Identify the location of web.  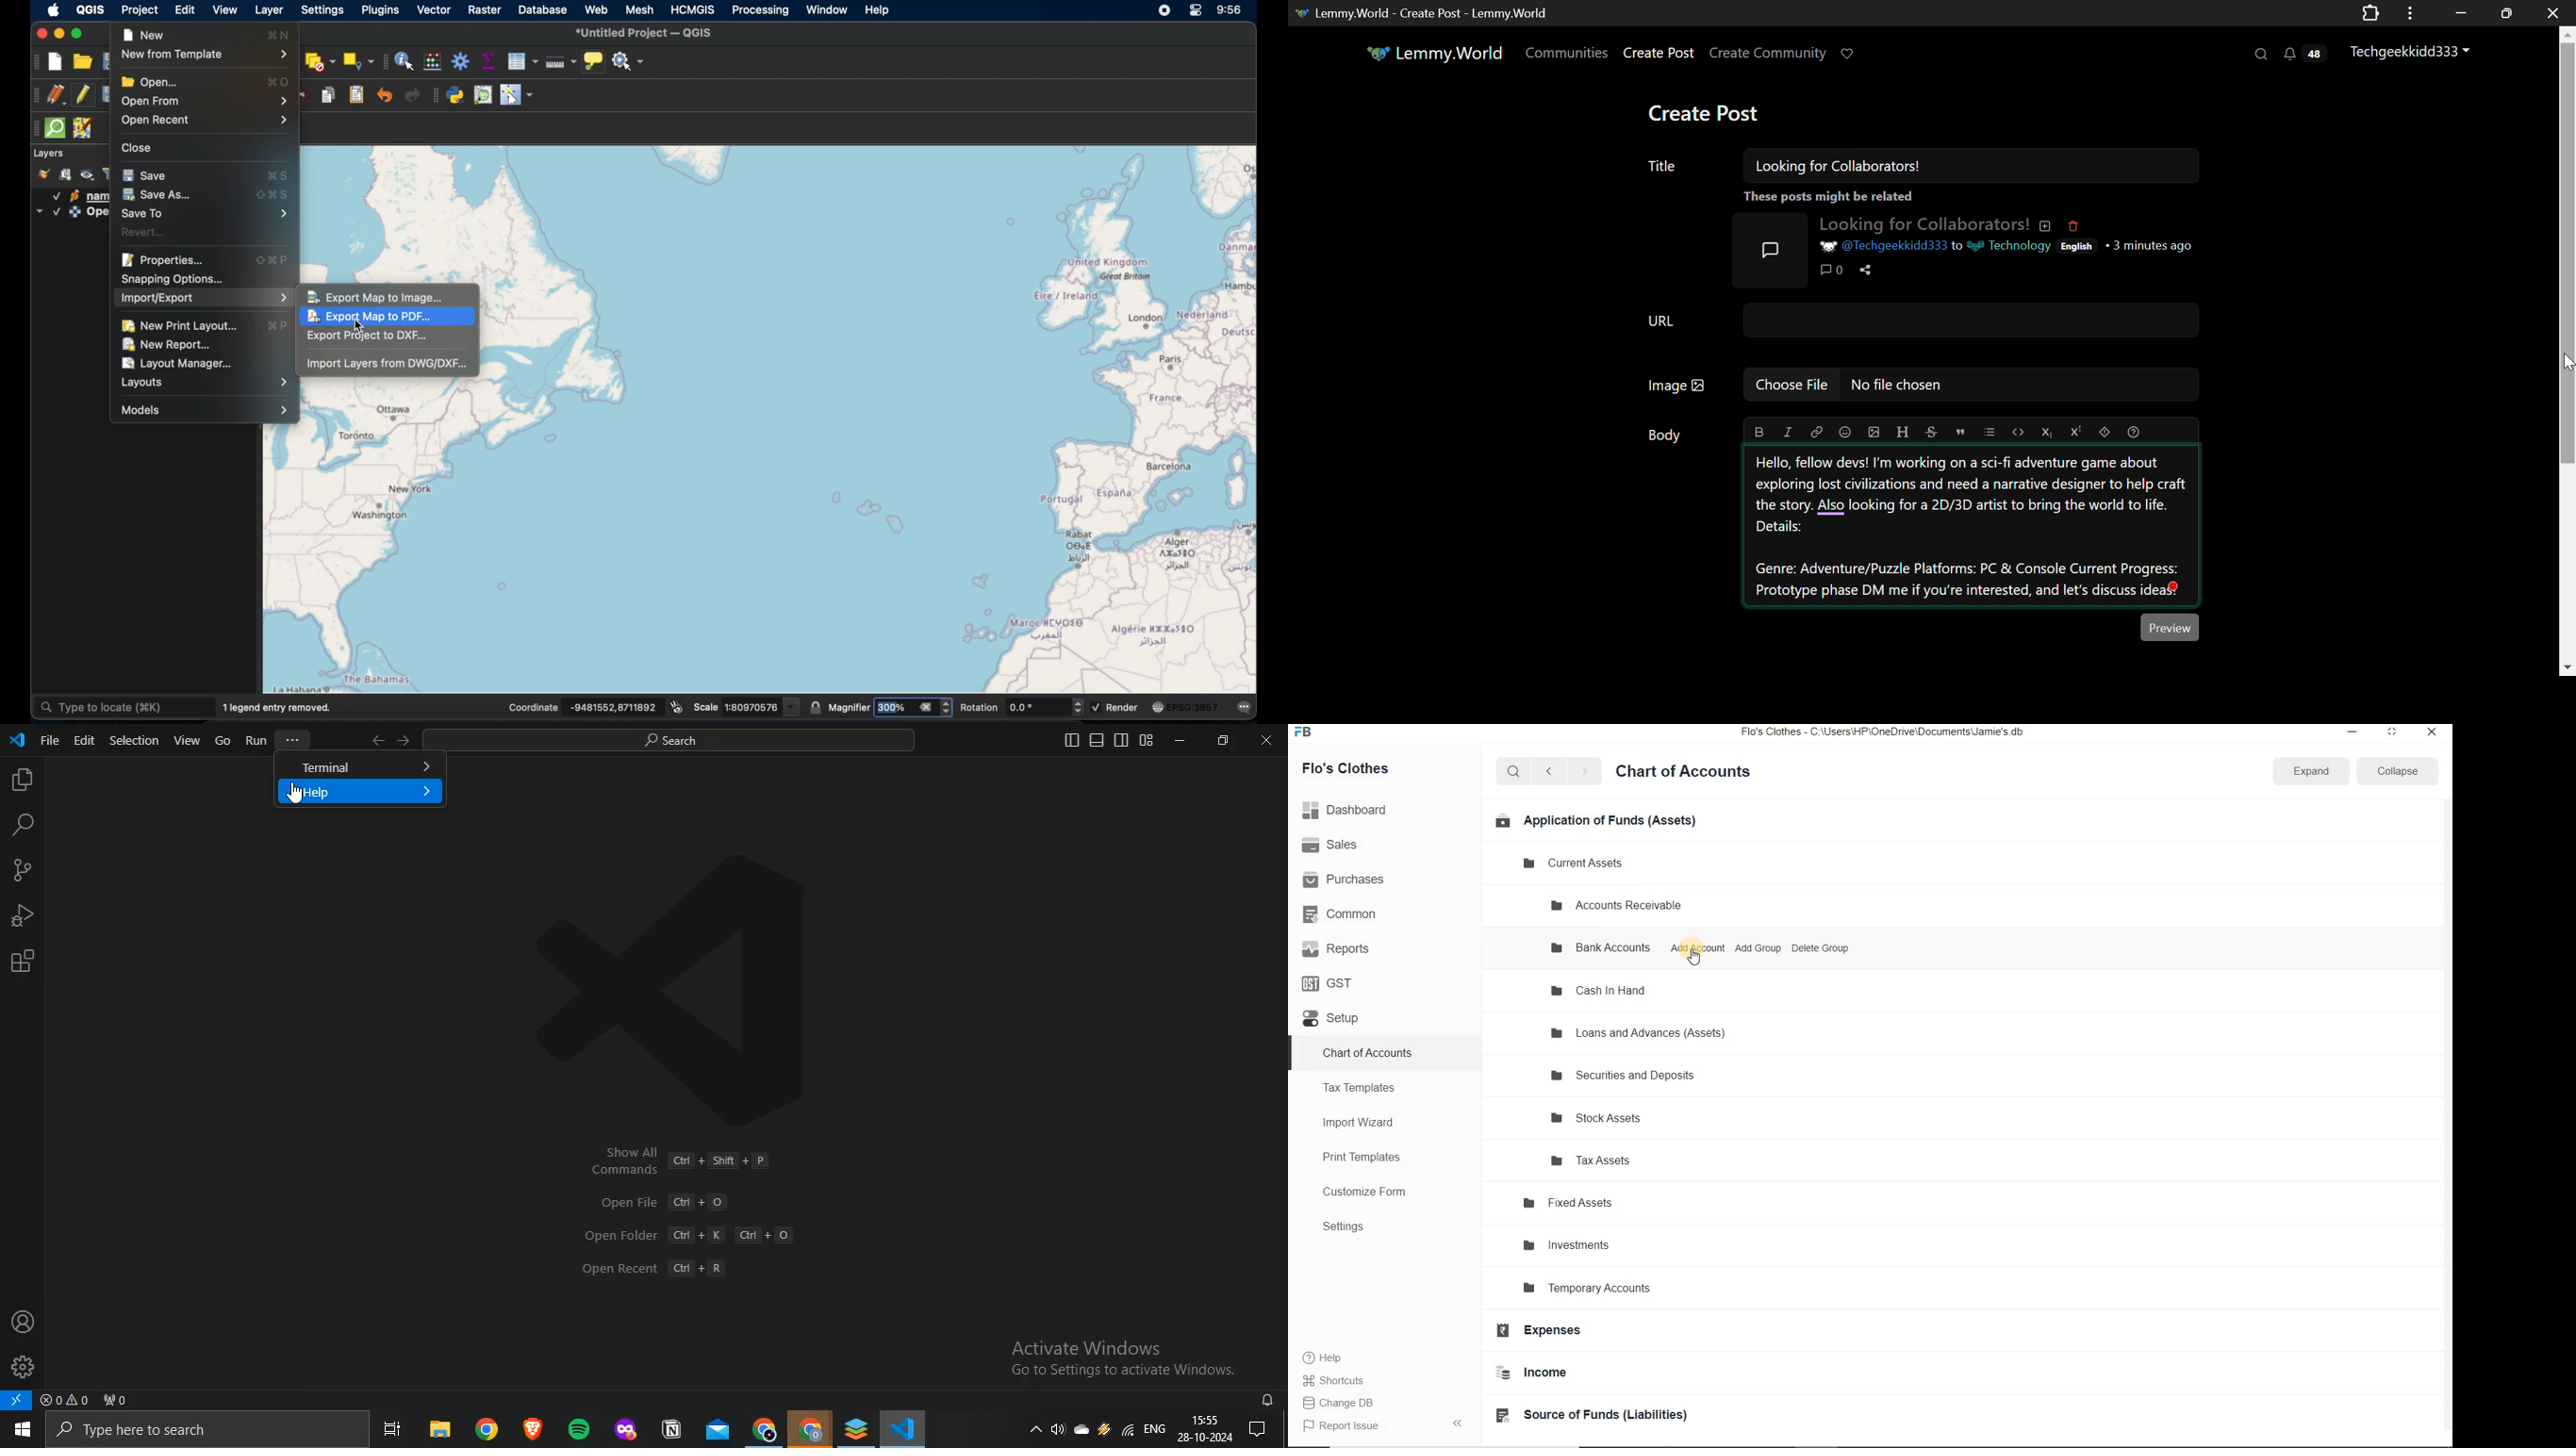
(597, 9).